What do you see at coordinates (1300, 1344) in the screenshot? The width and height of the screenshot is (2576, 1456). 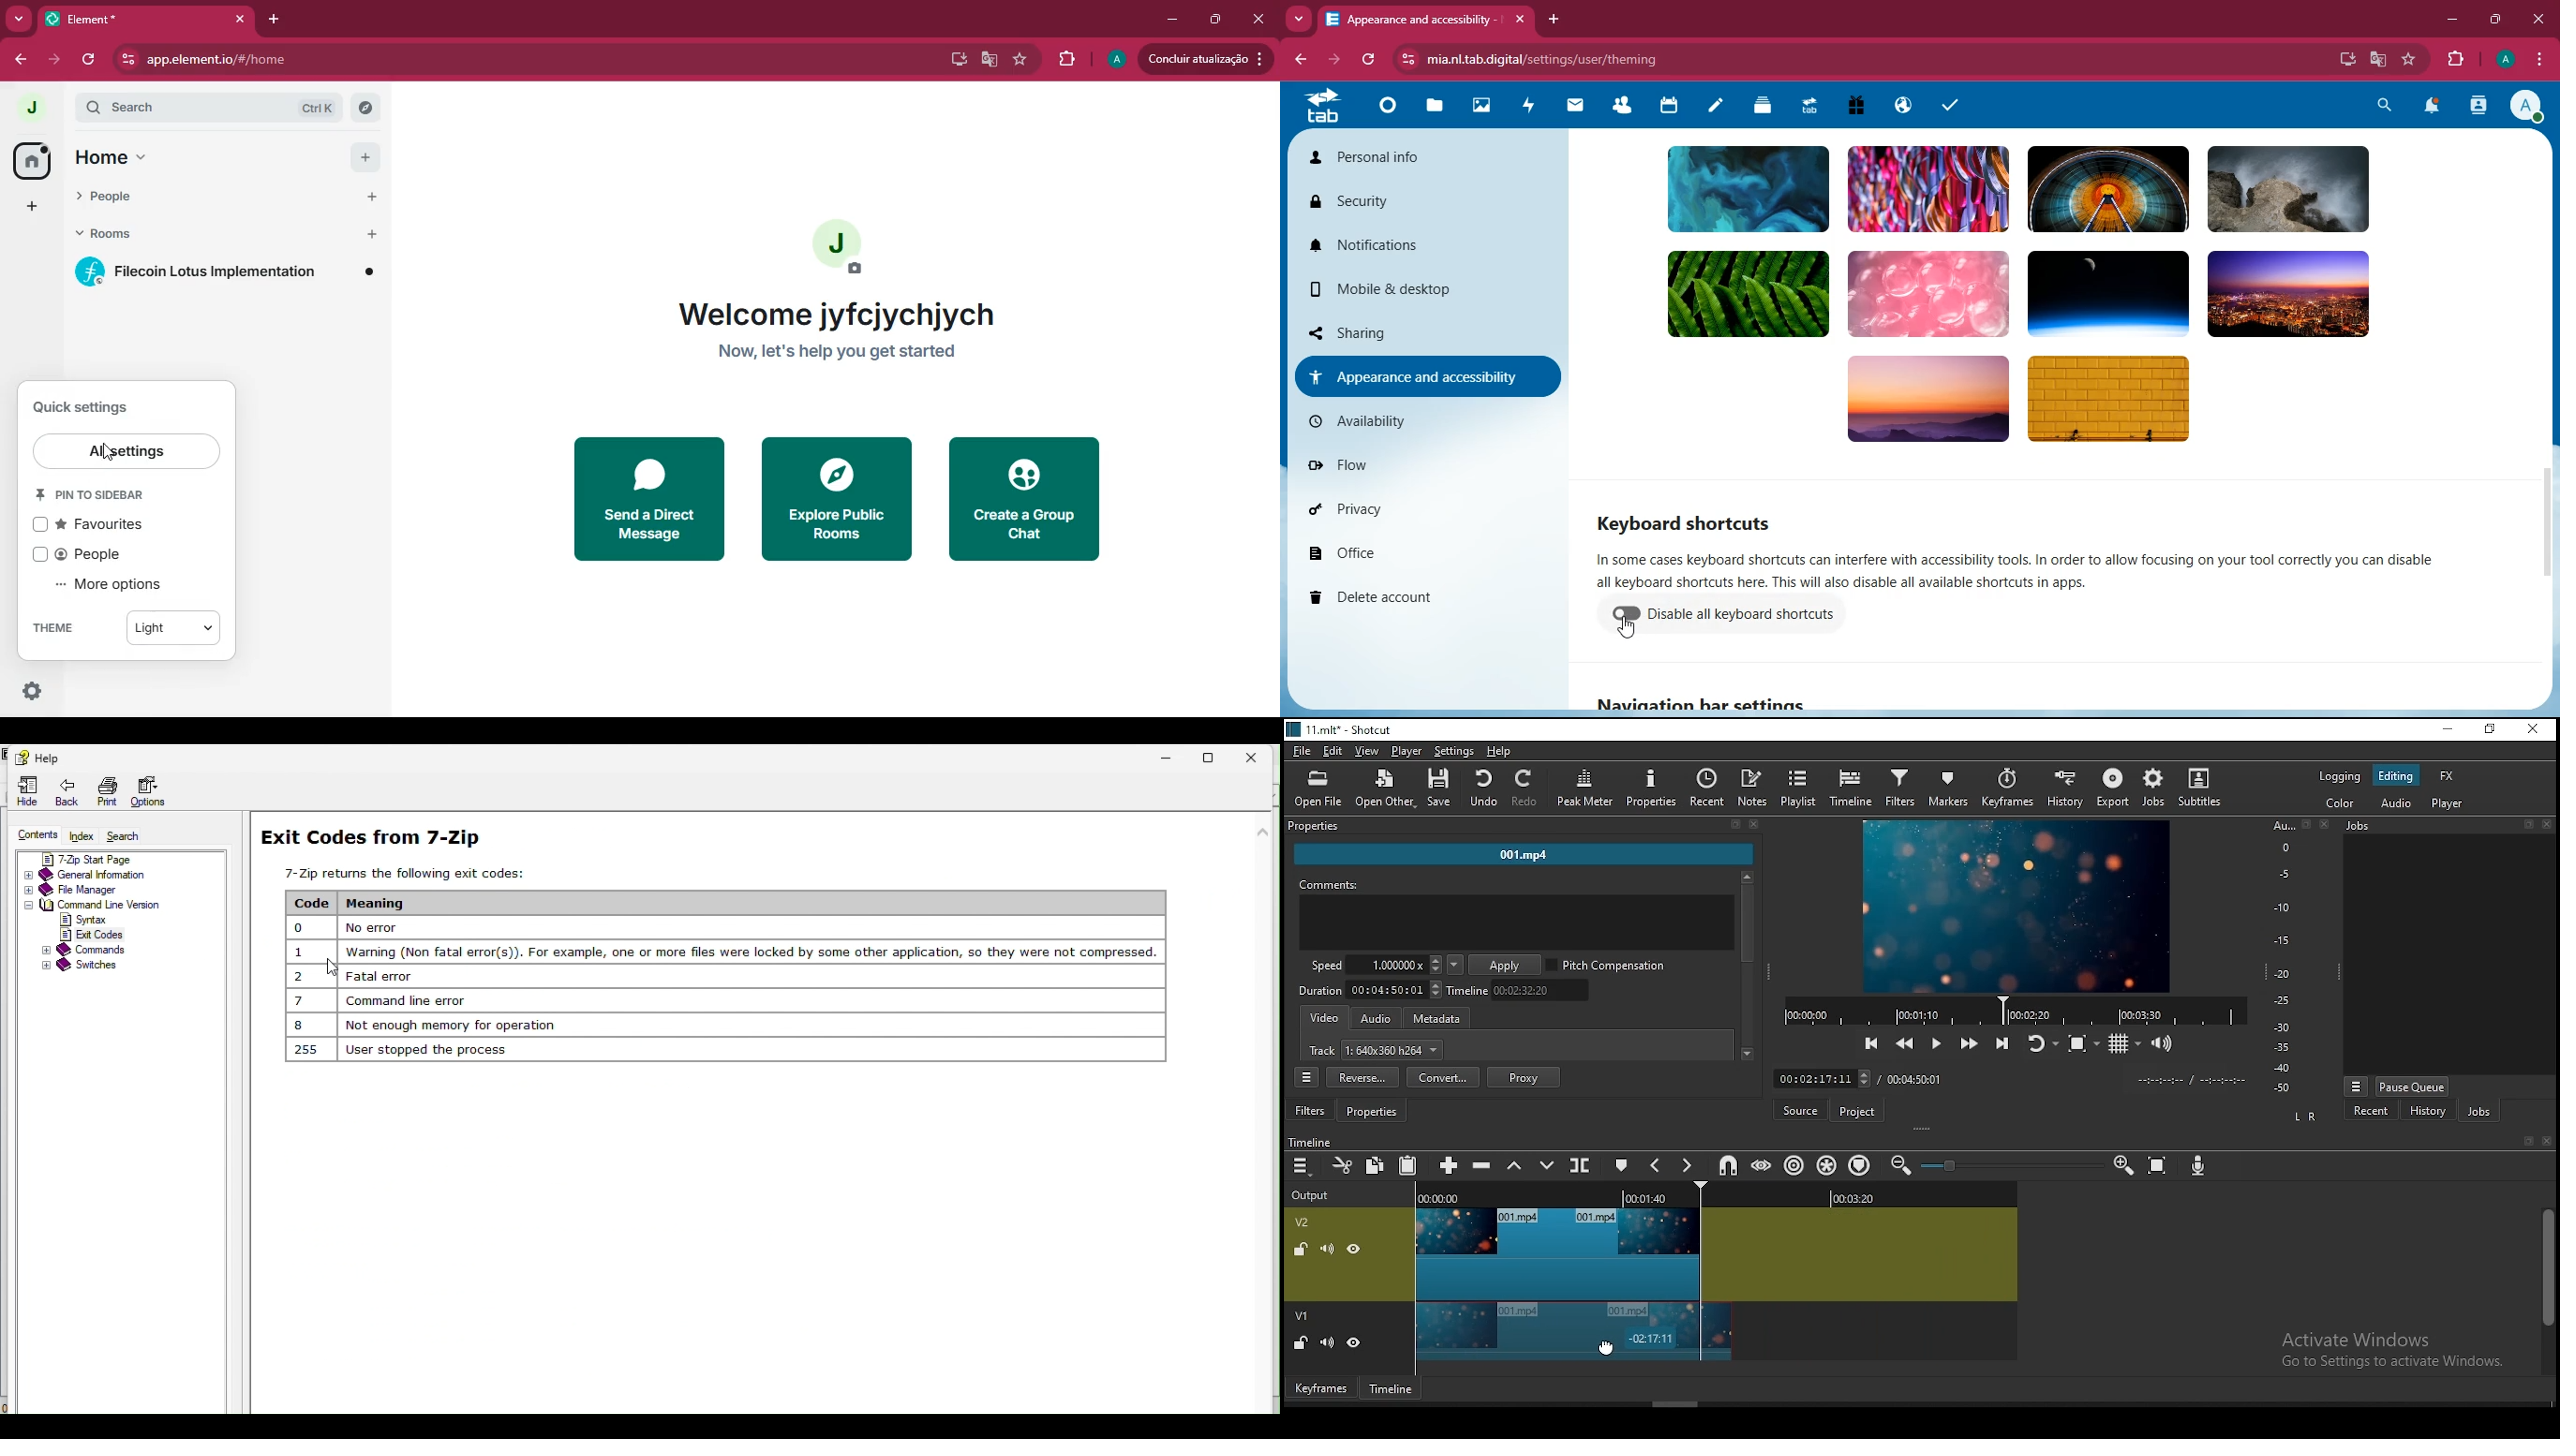 I see `(UN)LOCK` at bounding box center [1300, 1344].